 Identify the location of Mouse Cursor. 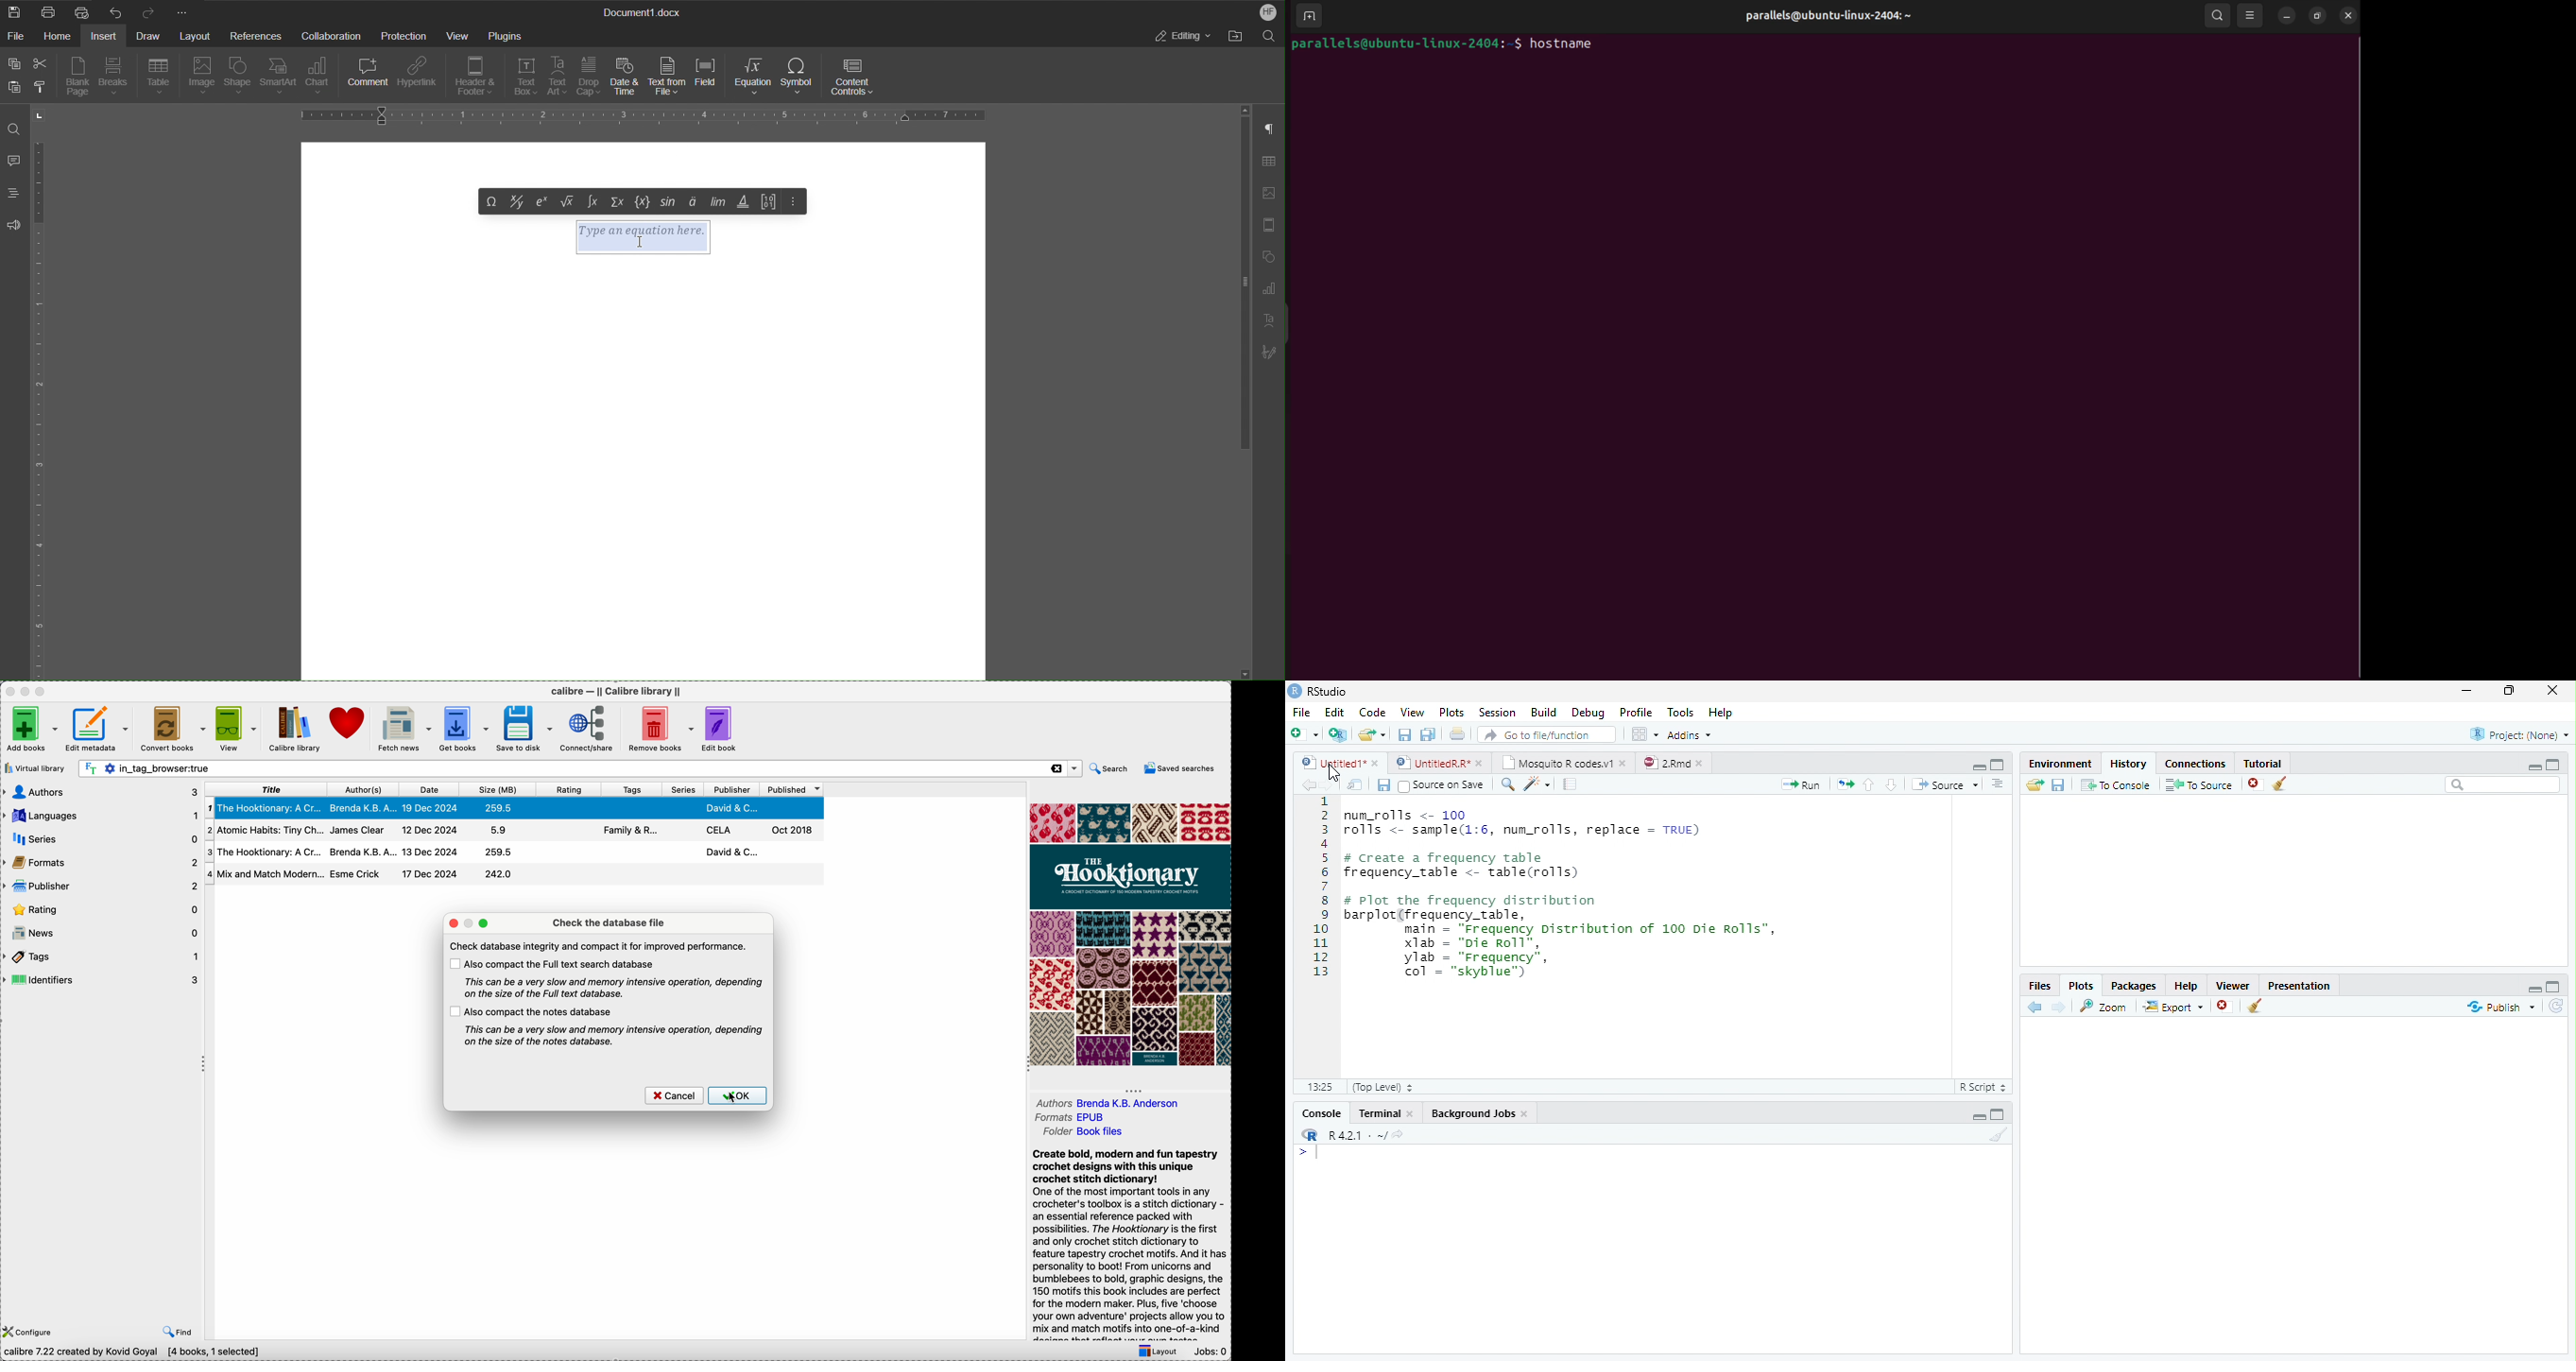
(1338, 775).